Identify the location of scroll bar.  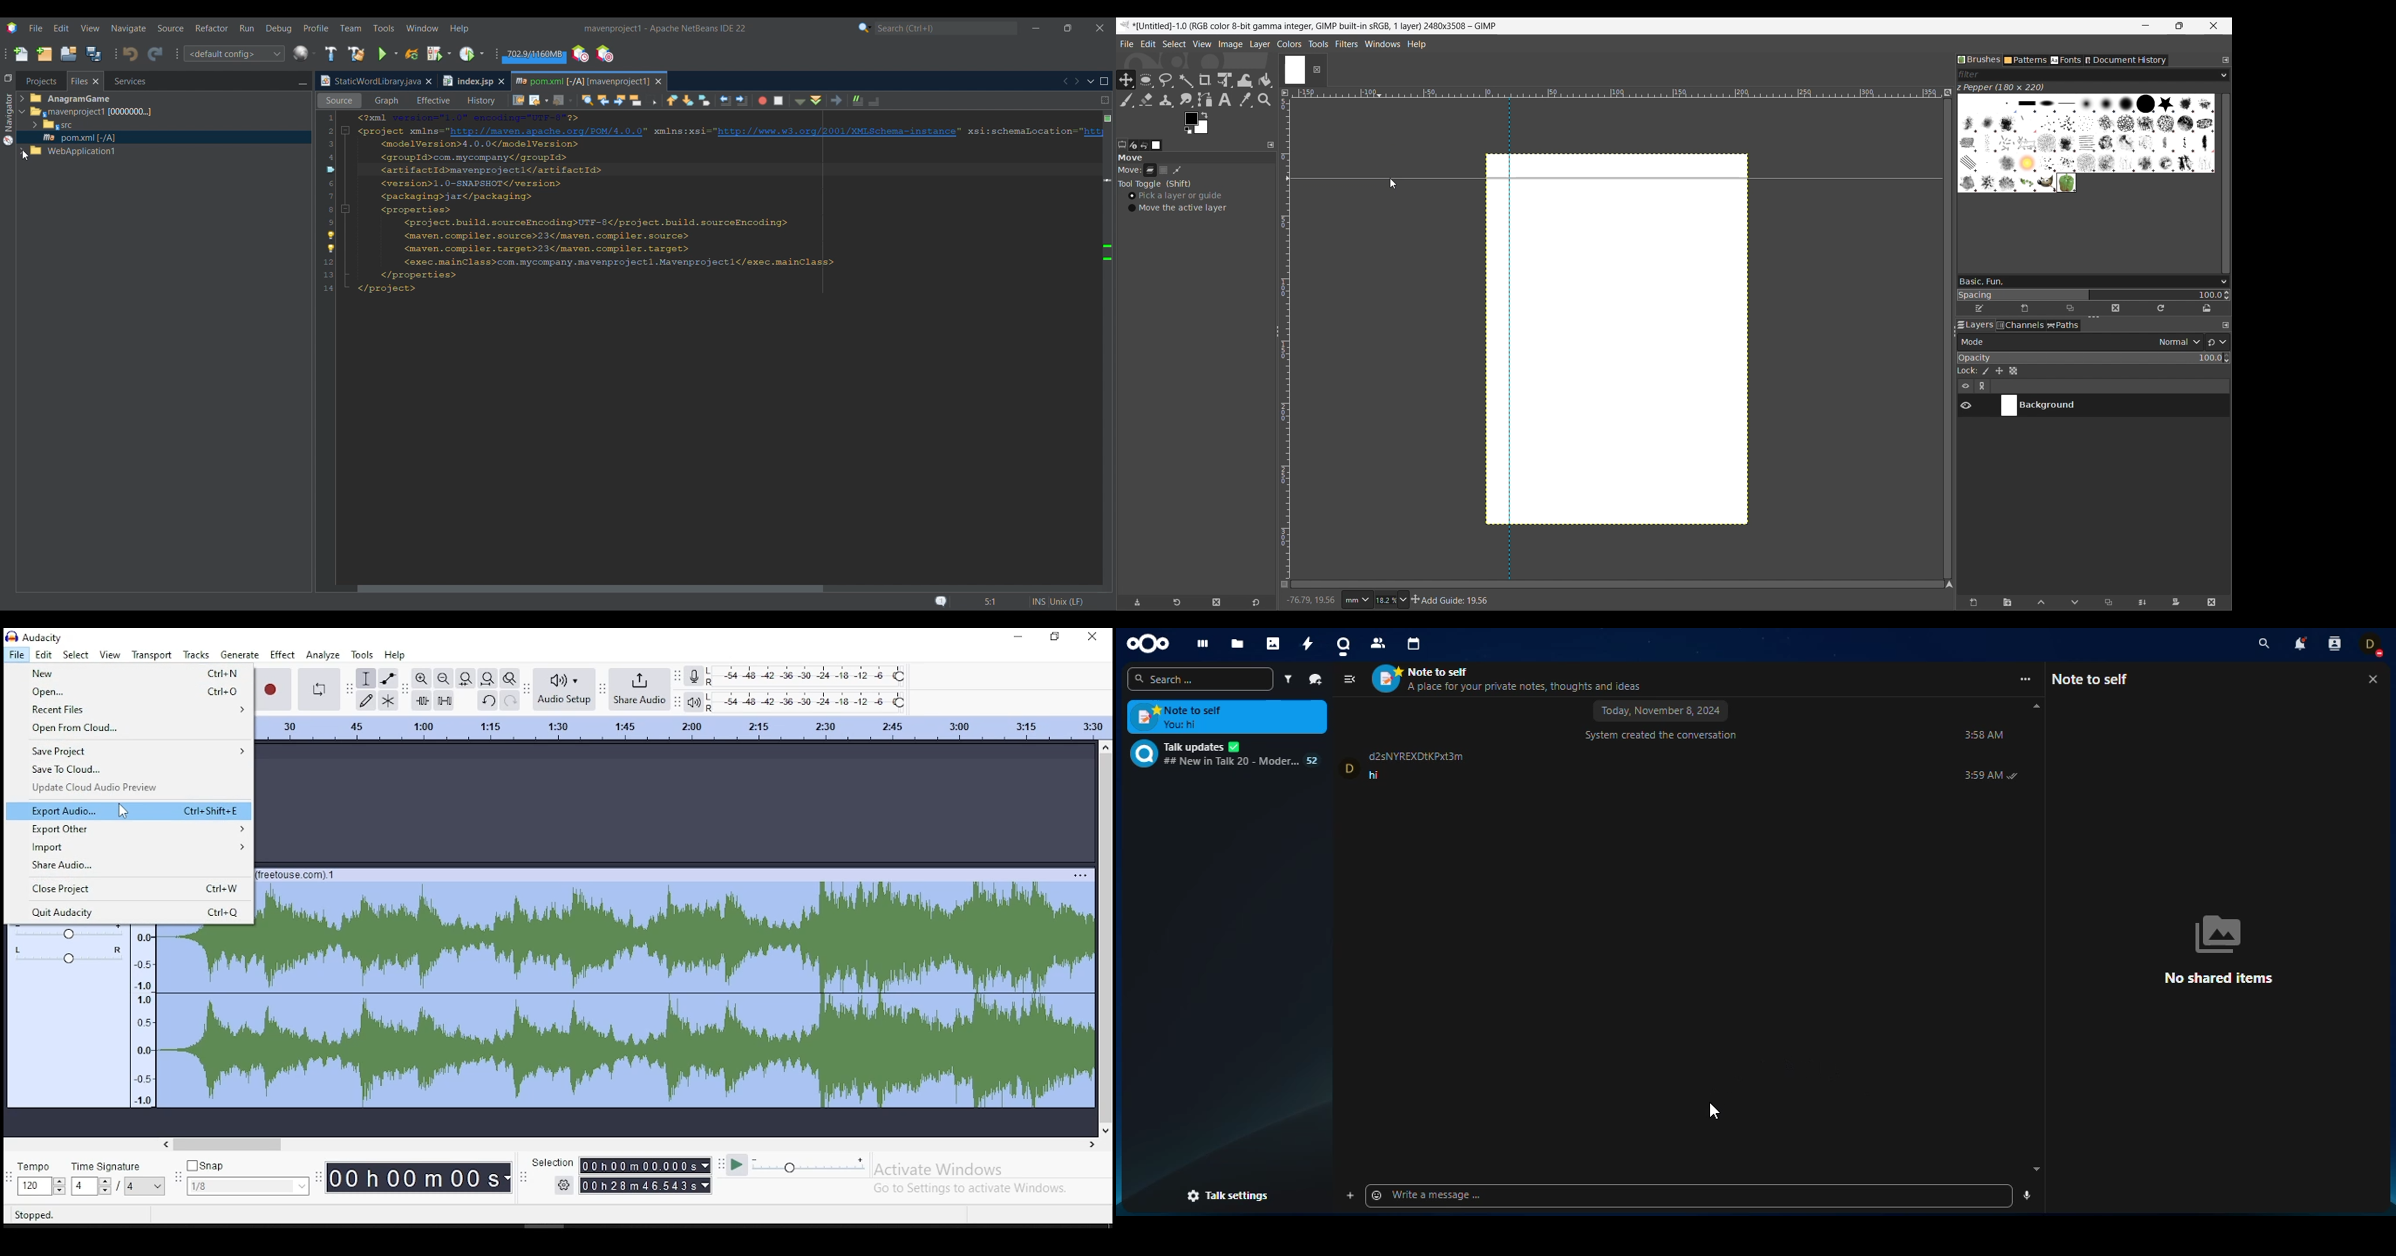
(638, 1143).